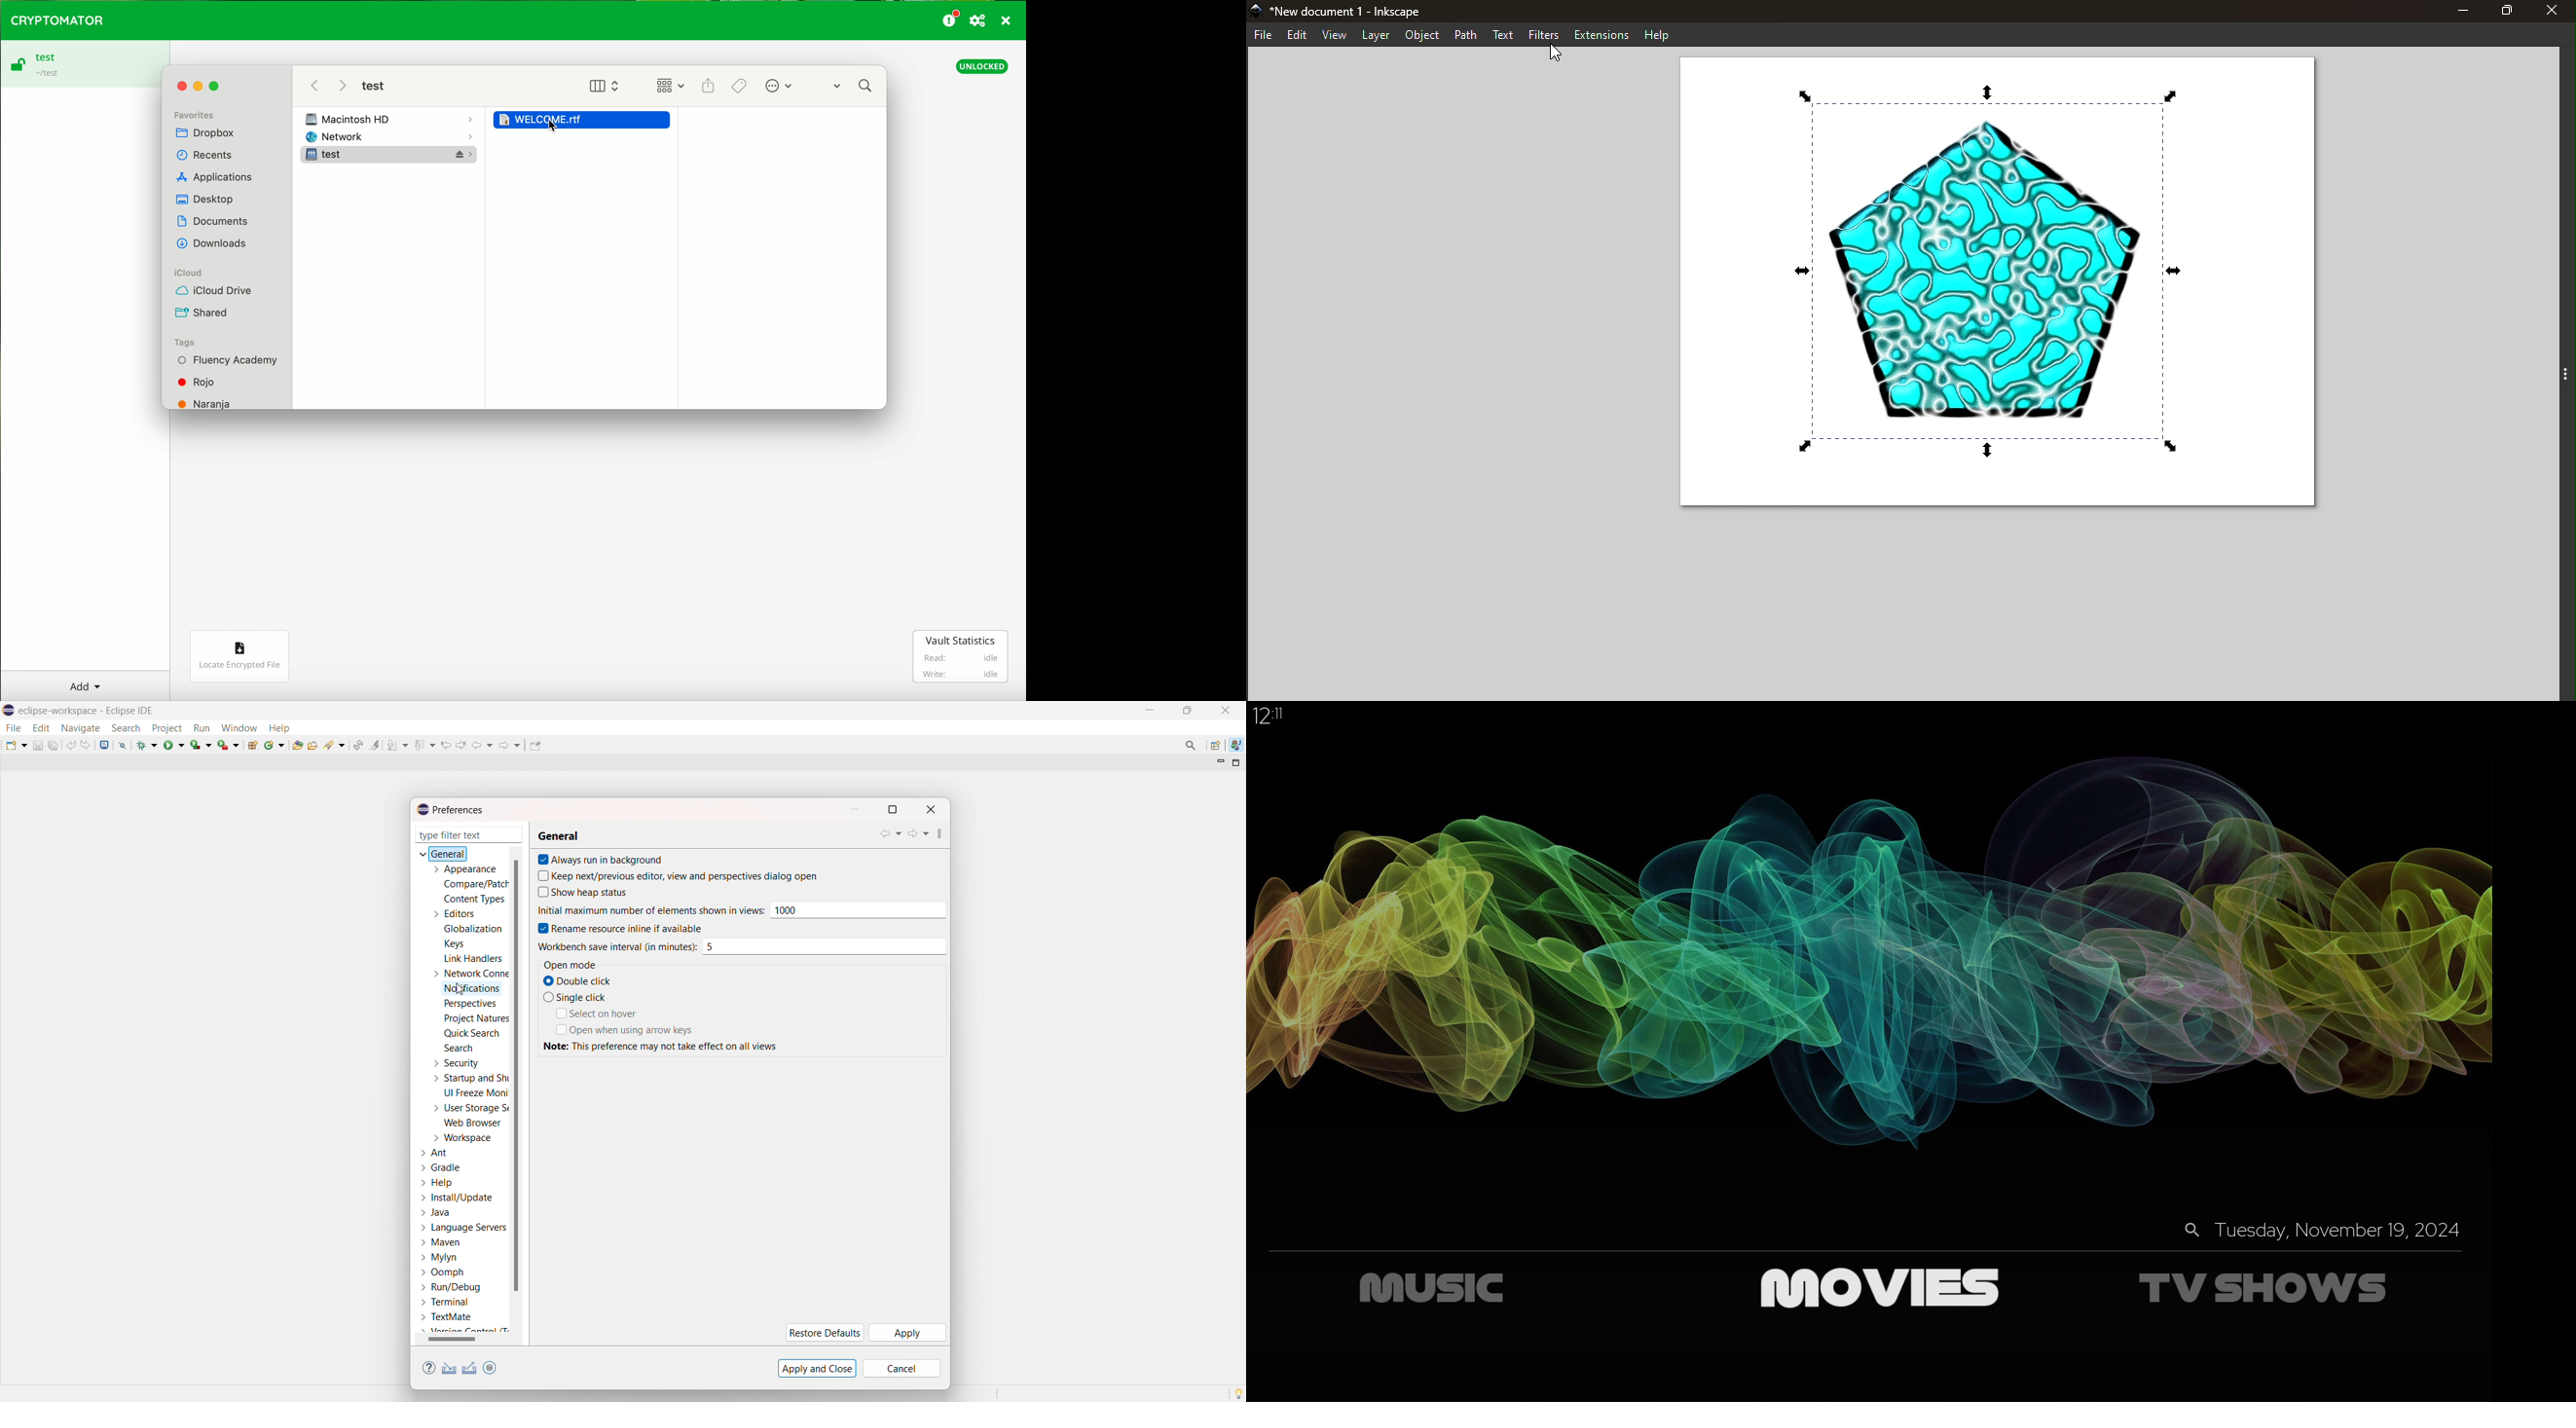 The width and height of the screenshot is (2576, 1428). I want to click on File, so click(1263, 34).